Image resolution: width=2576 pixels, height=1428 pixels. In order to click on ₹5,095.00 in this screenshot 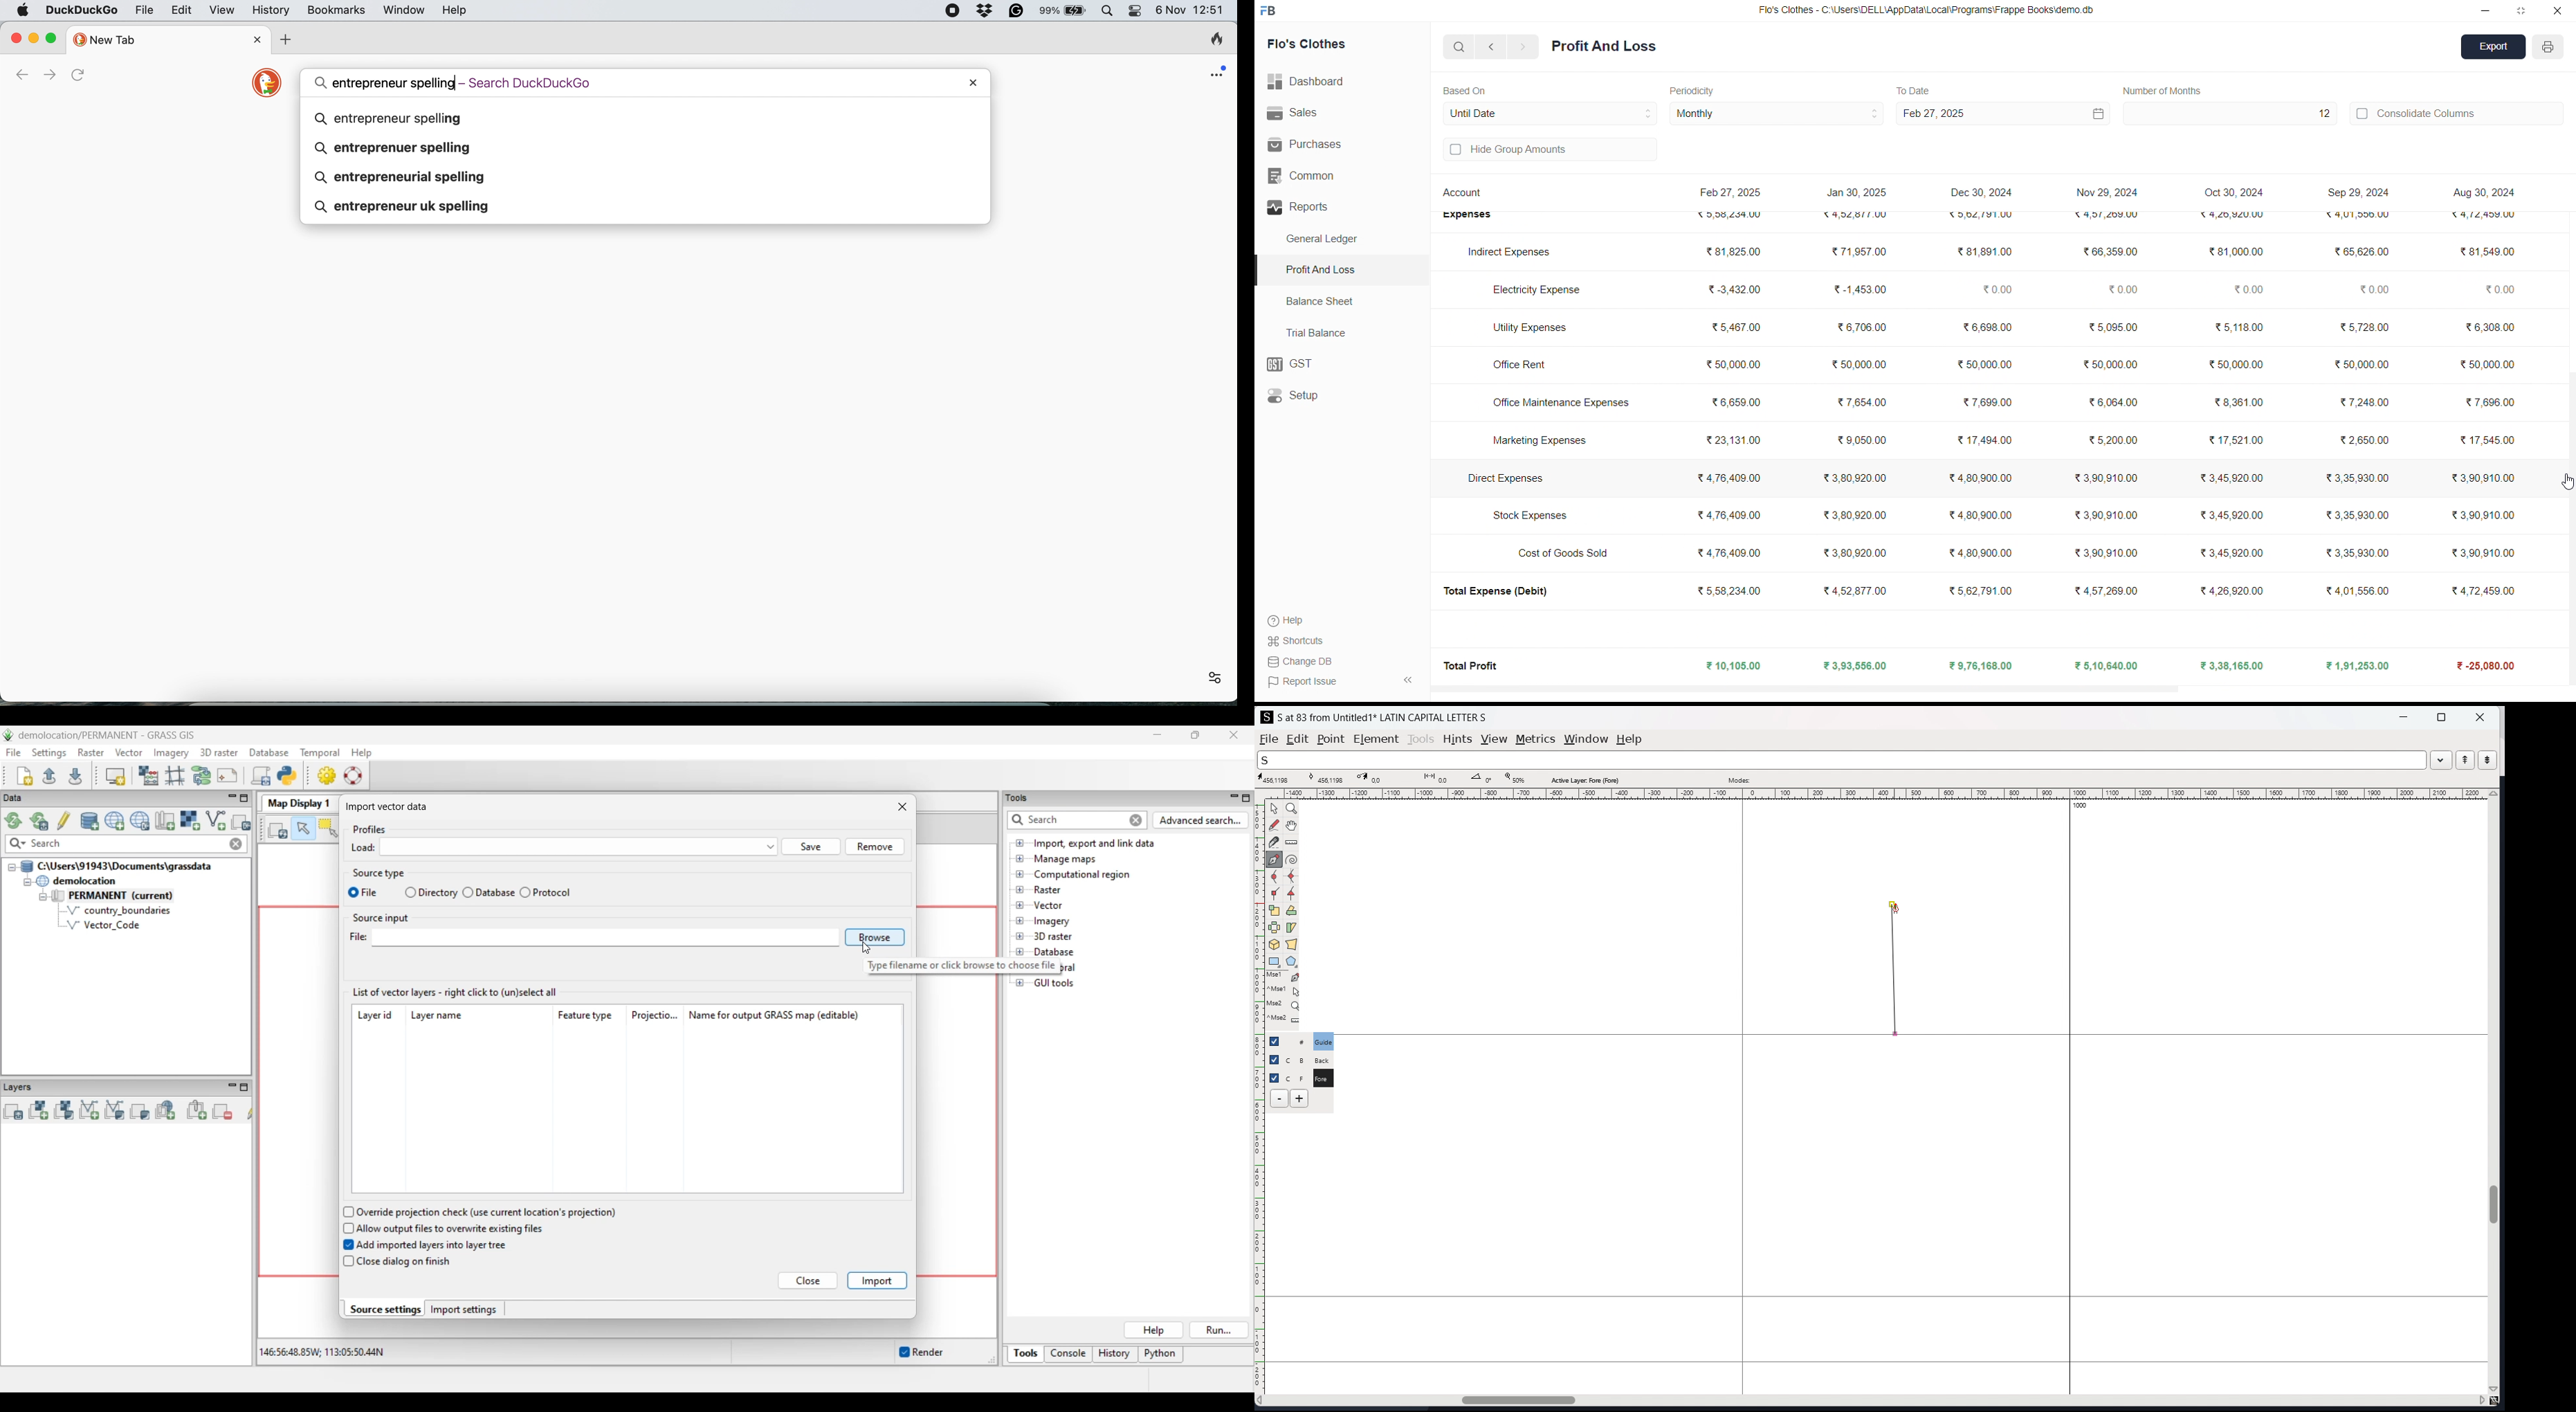, I will do `click(2113, 326)`.